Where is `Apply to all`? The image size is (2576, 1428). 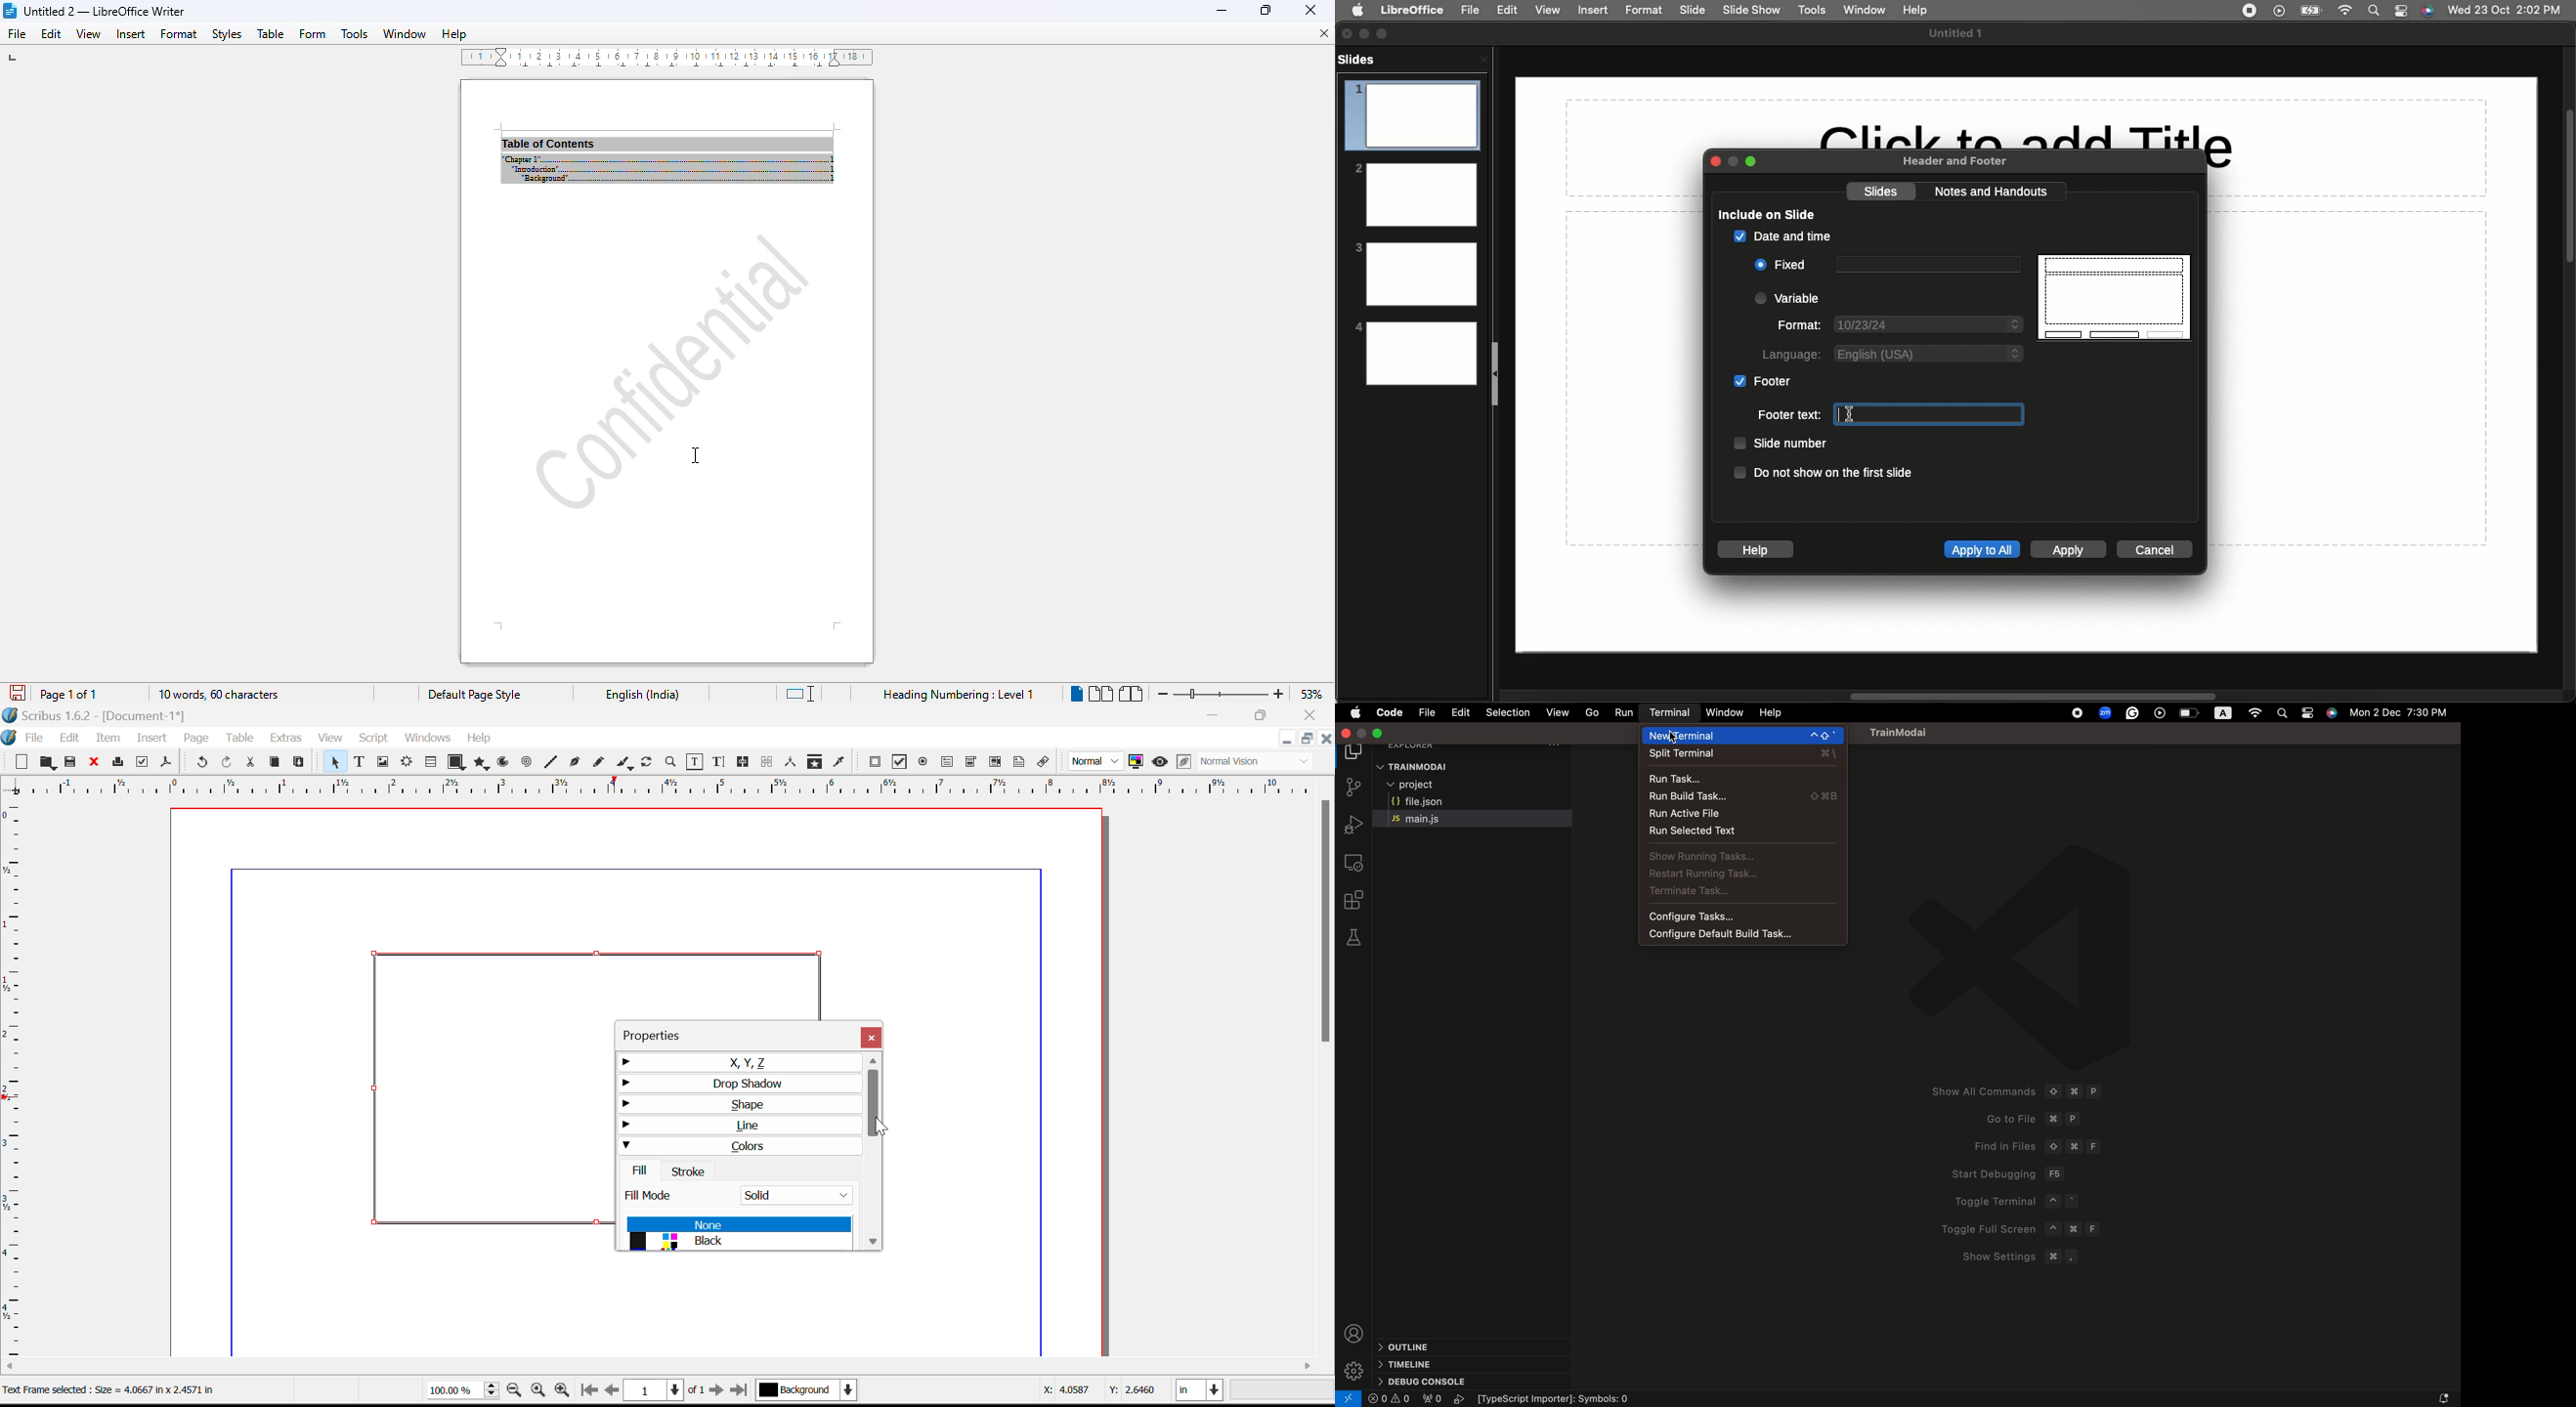 Apply to all is located at coordinates (1982, 548).